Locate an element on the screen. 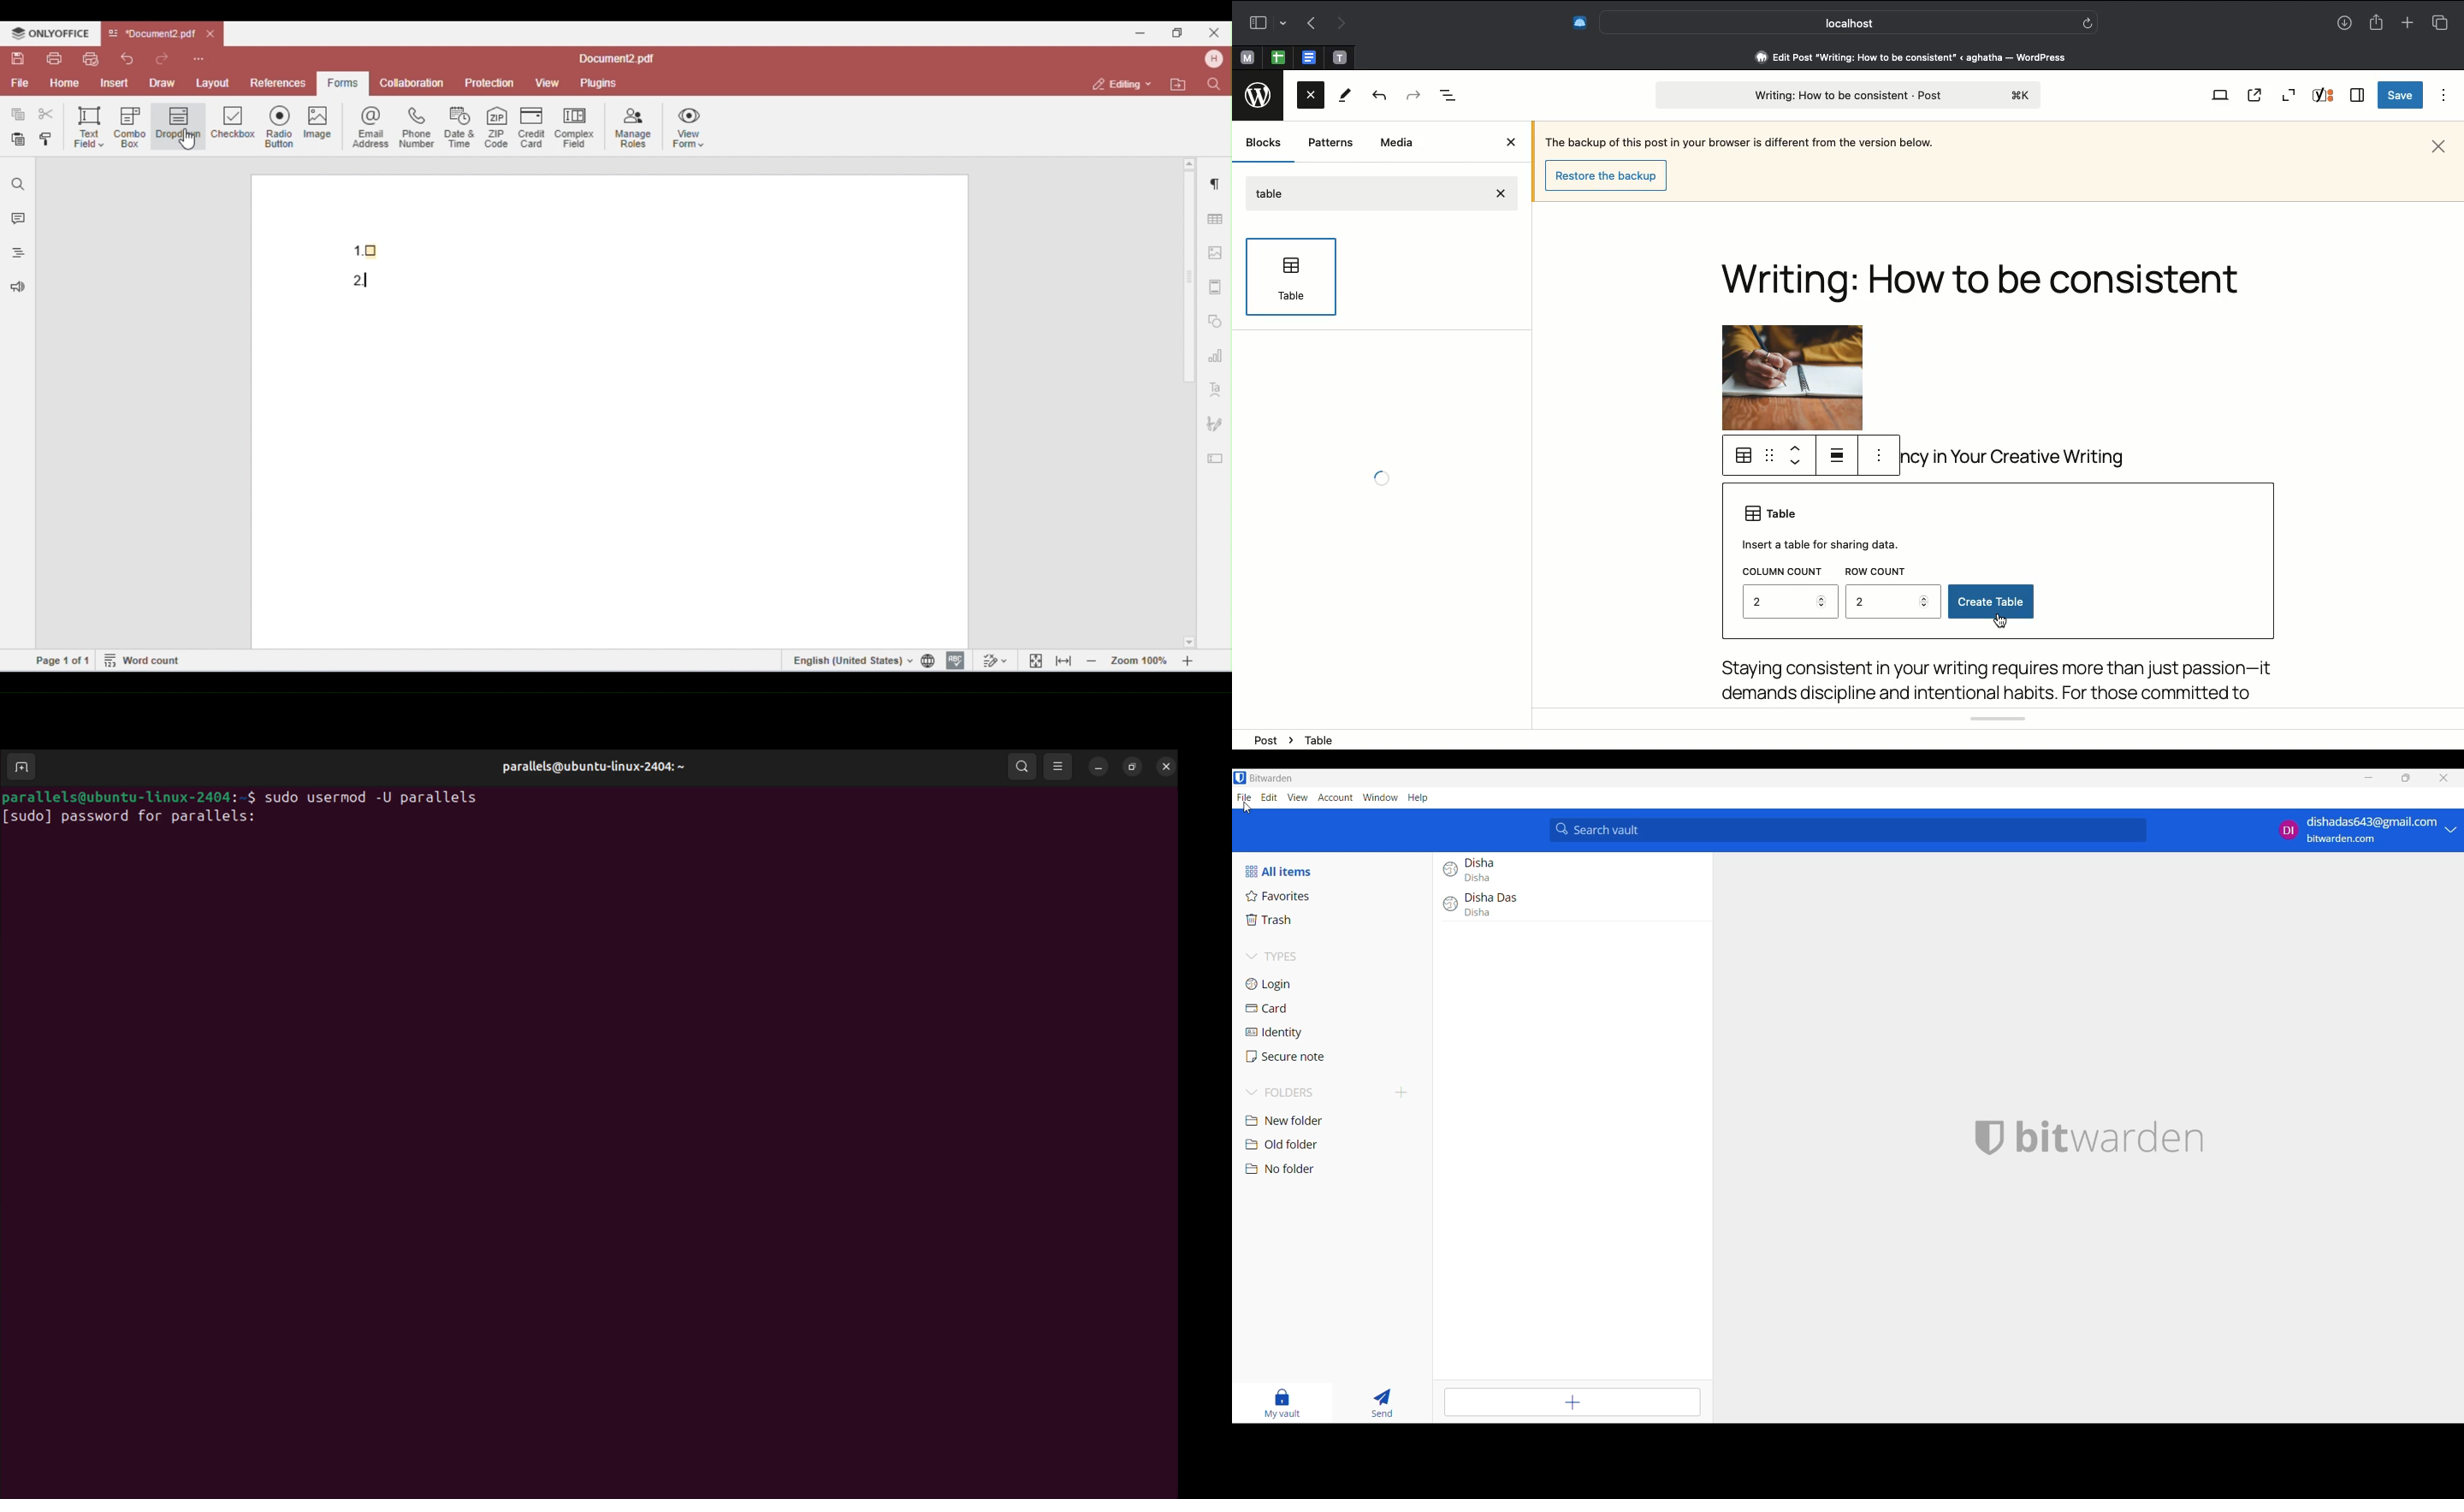 Image resolution: width=2464 pixels, height=1512 pixels. password for parallels is located at coordinates (136, 818).